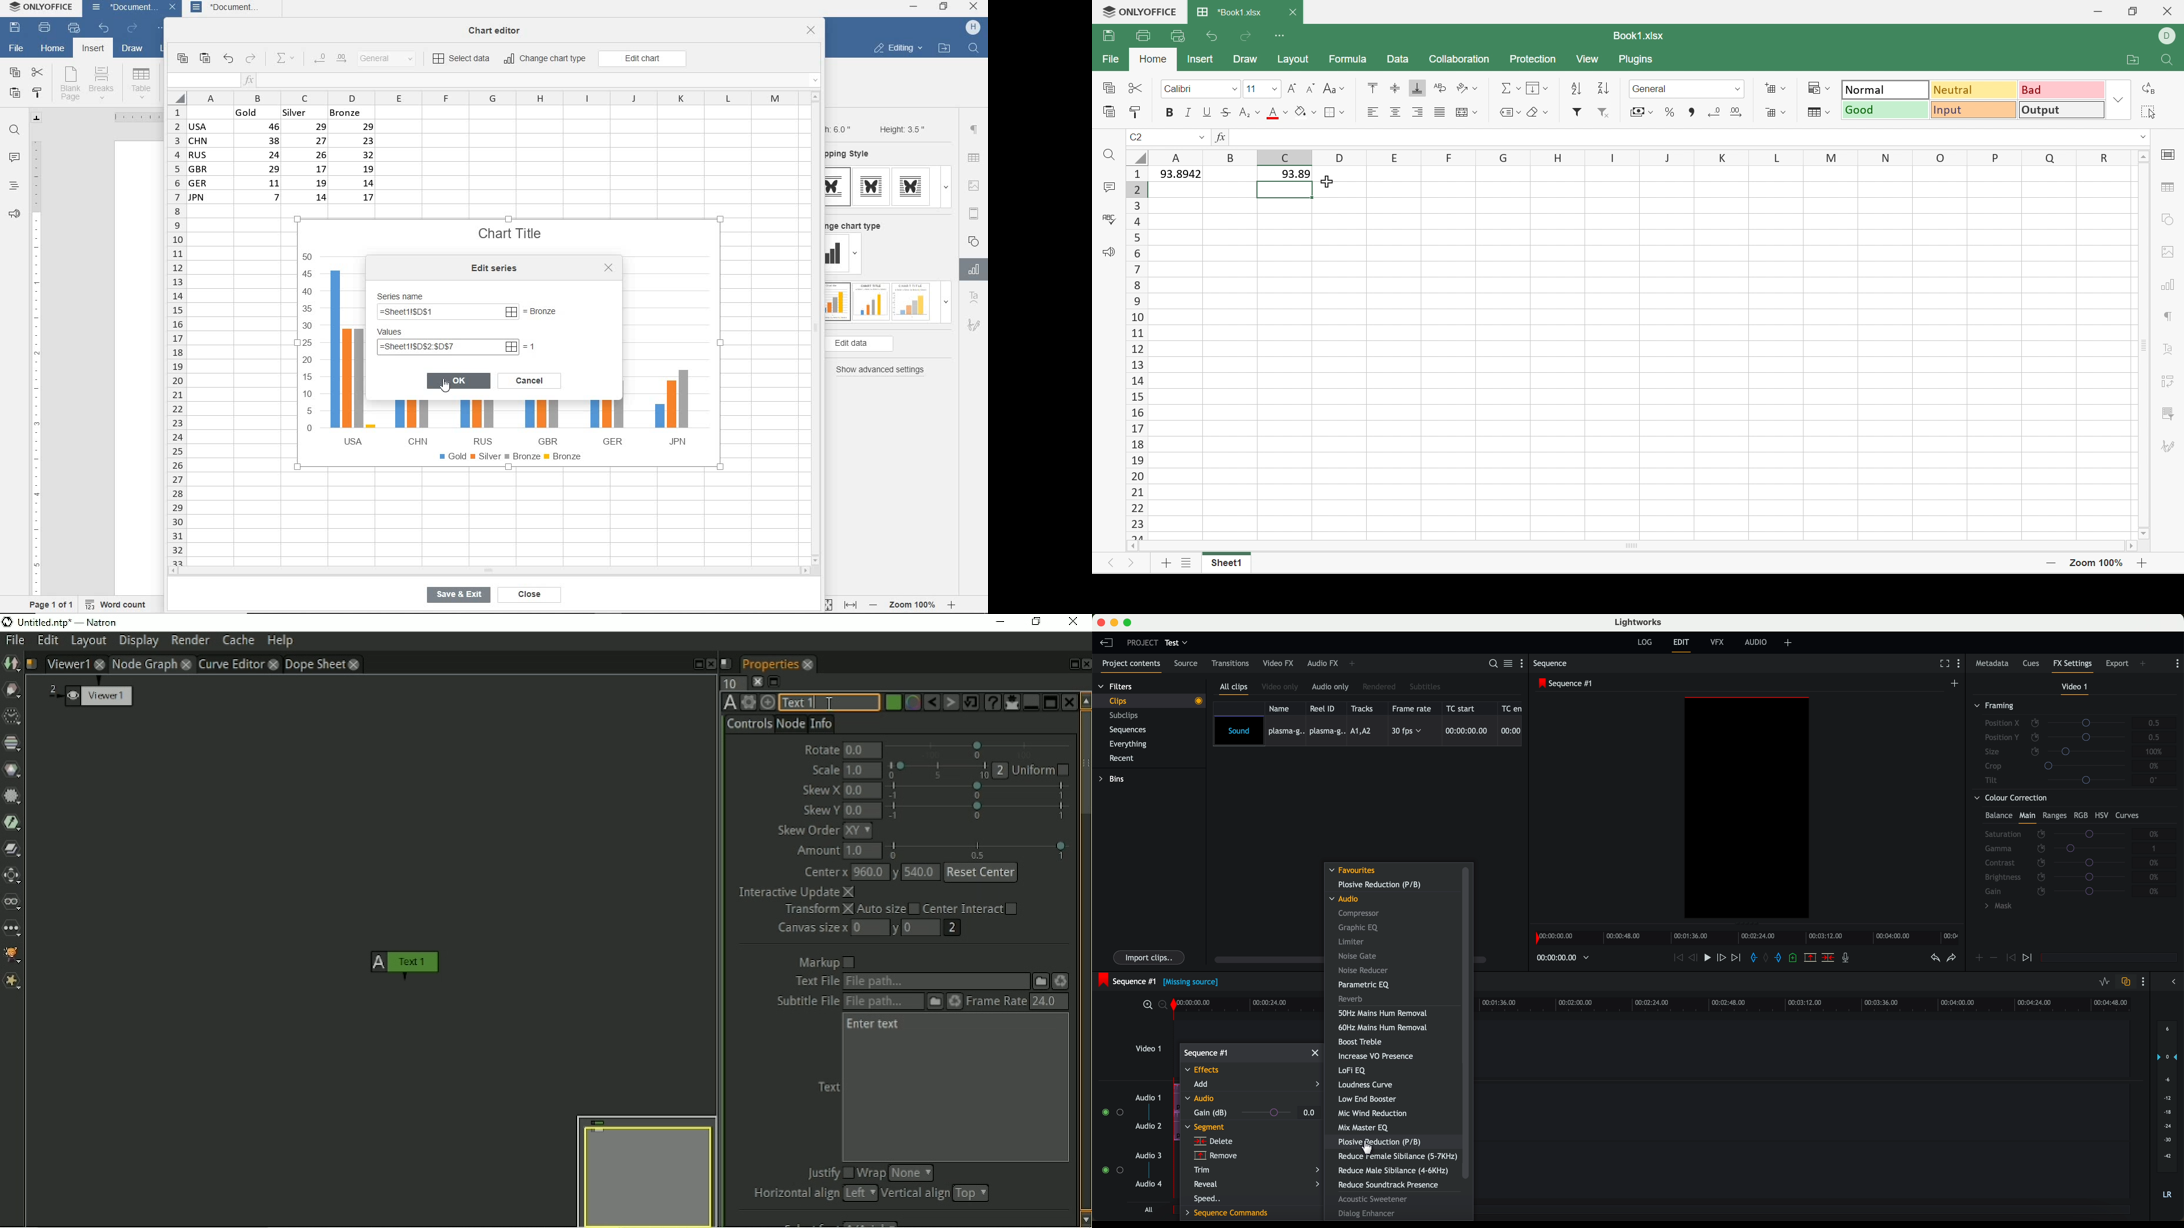 Image resolution: width=2184 pixels, height=1232 pixels. Describe the element at coordinates (823, 870) in the screenshot. I see `Center` at that location.